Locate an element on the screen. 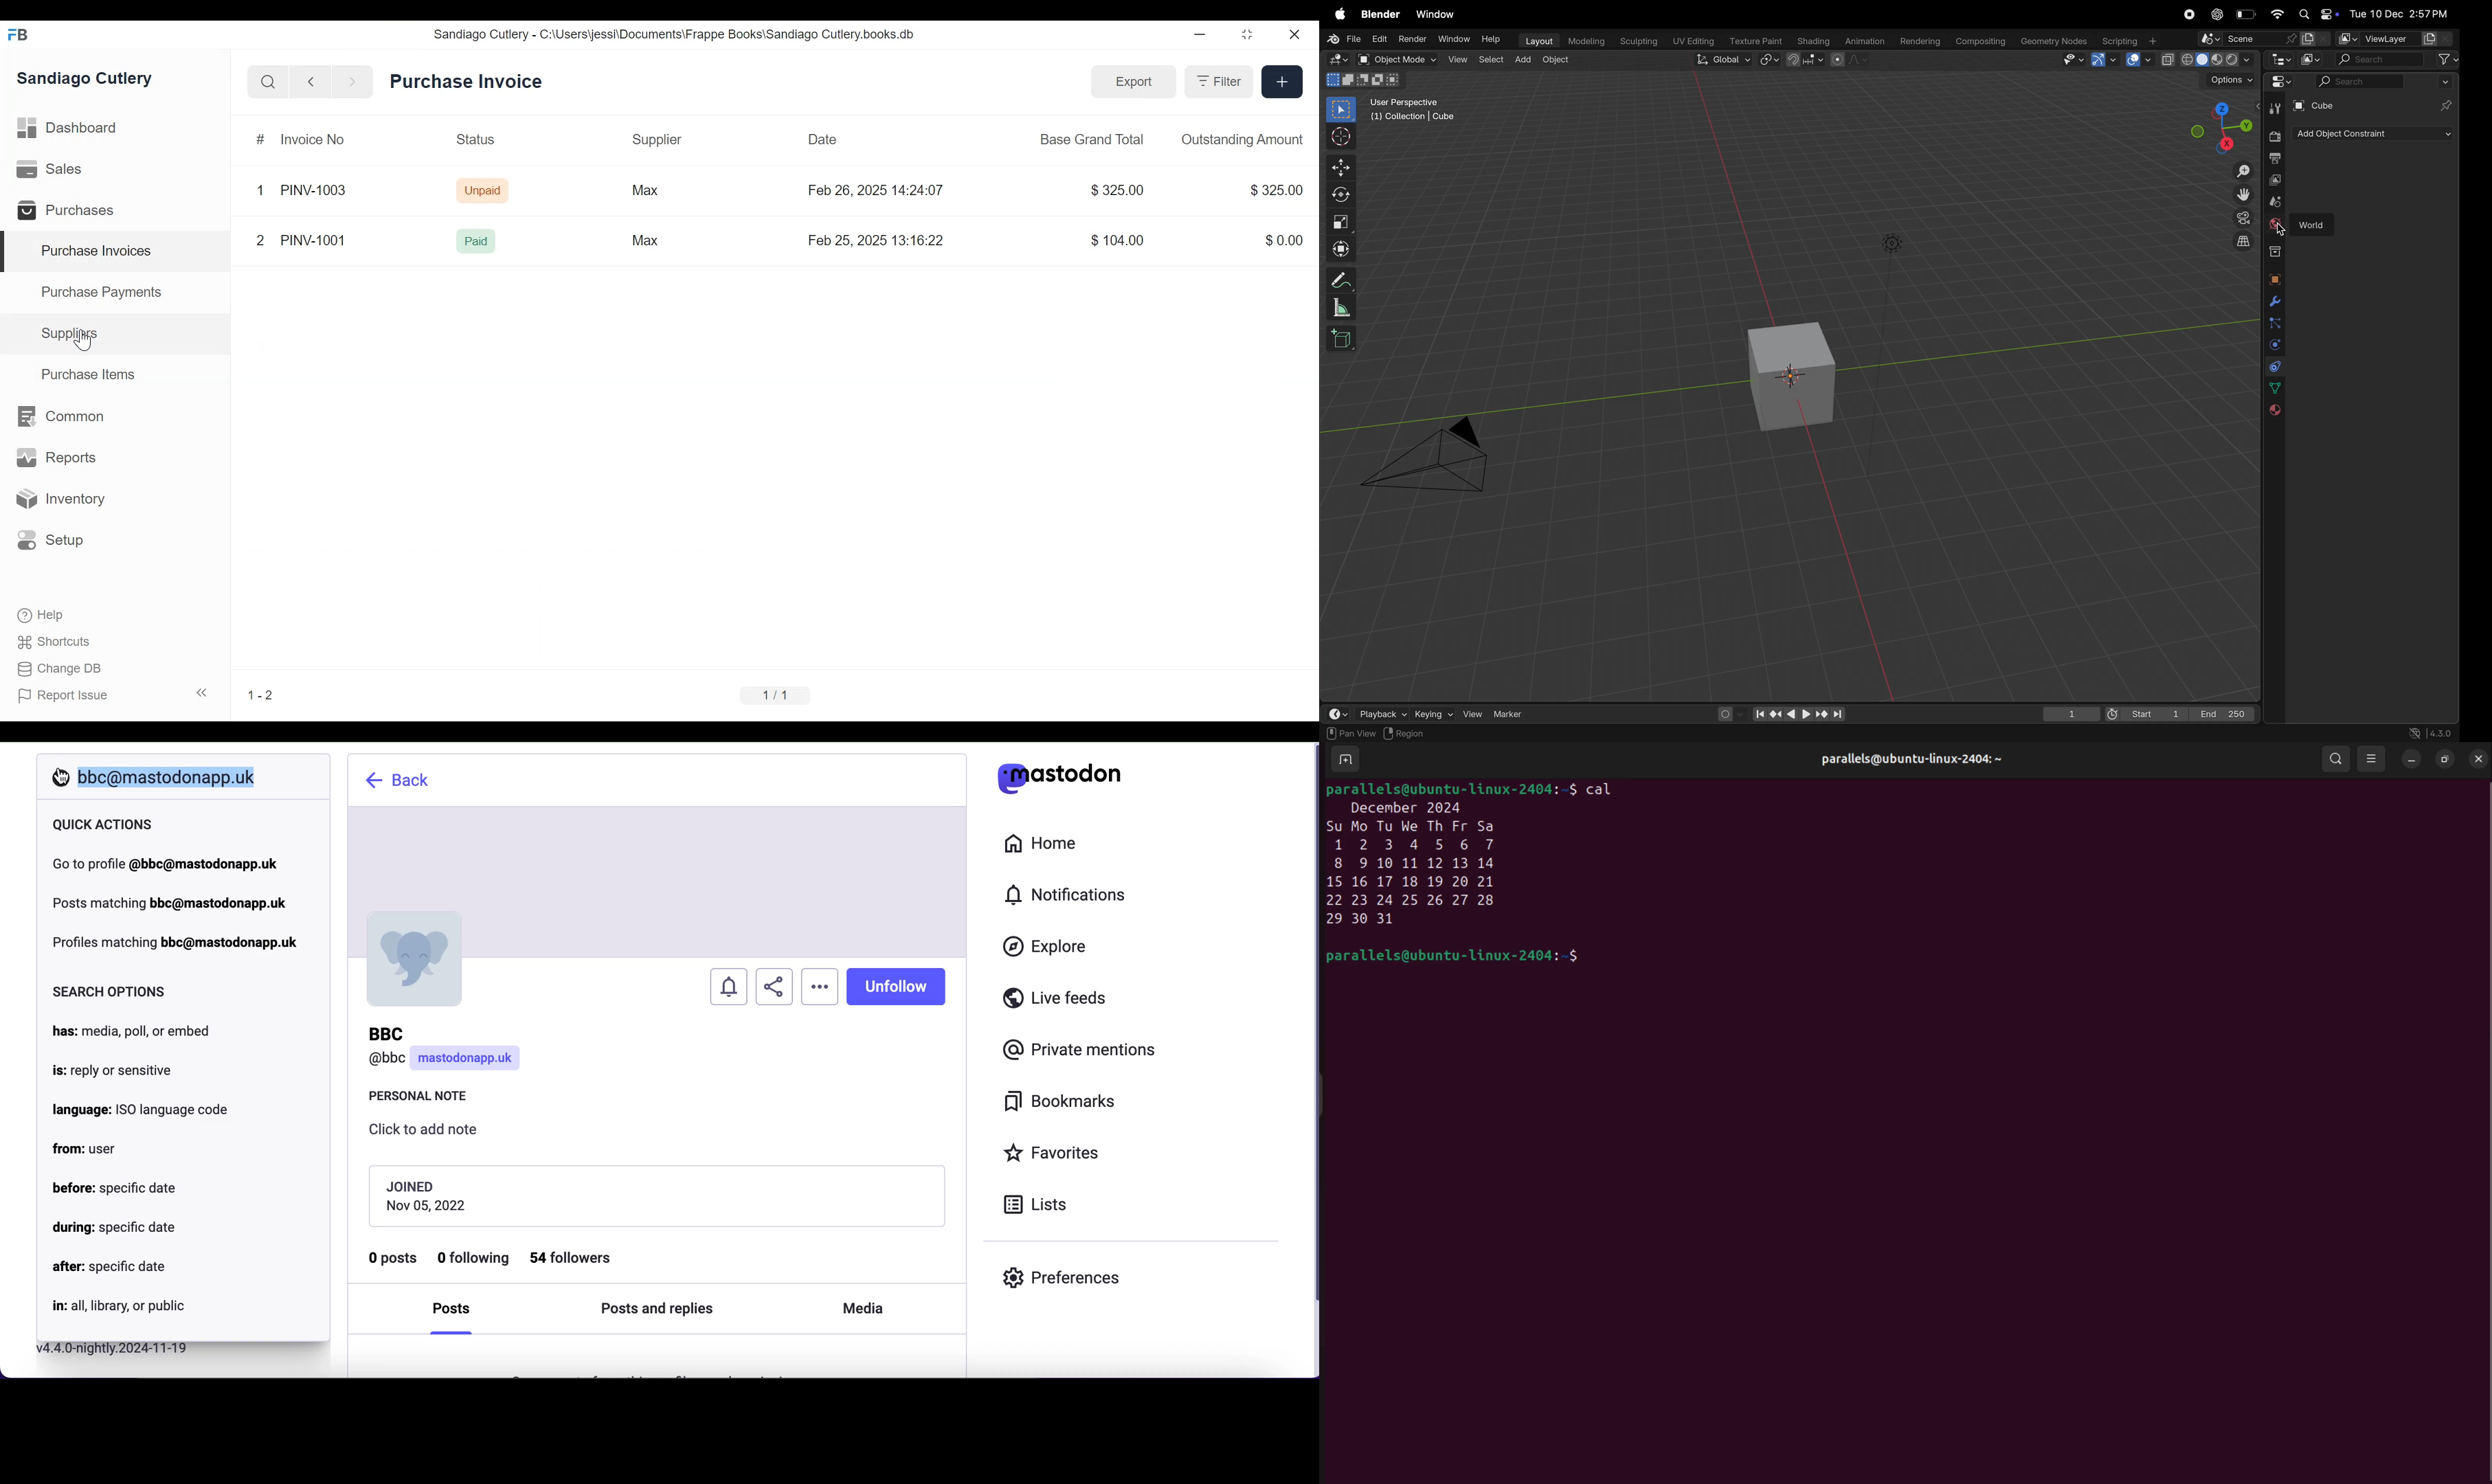  PINV-1003 is located at coordinates (317, 185).